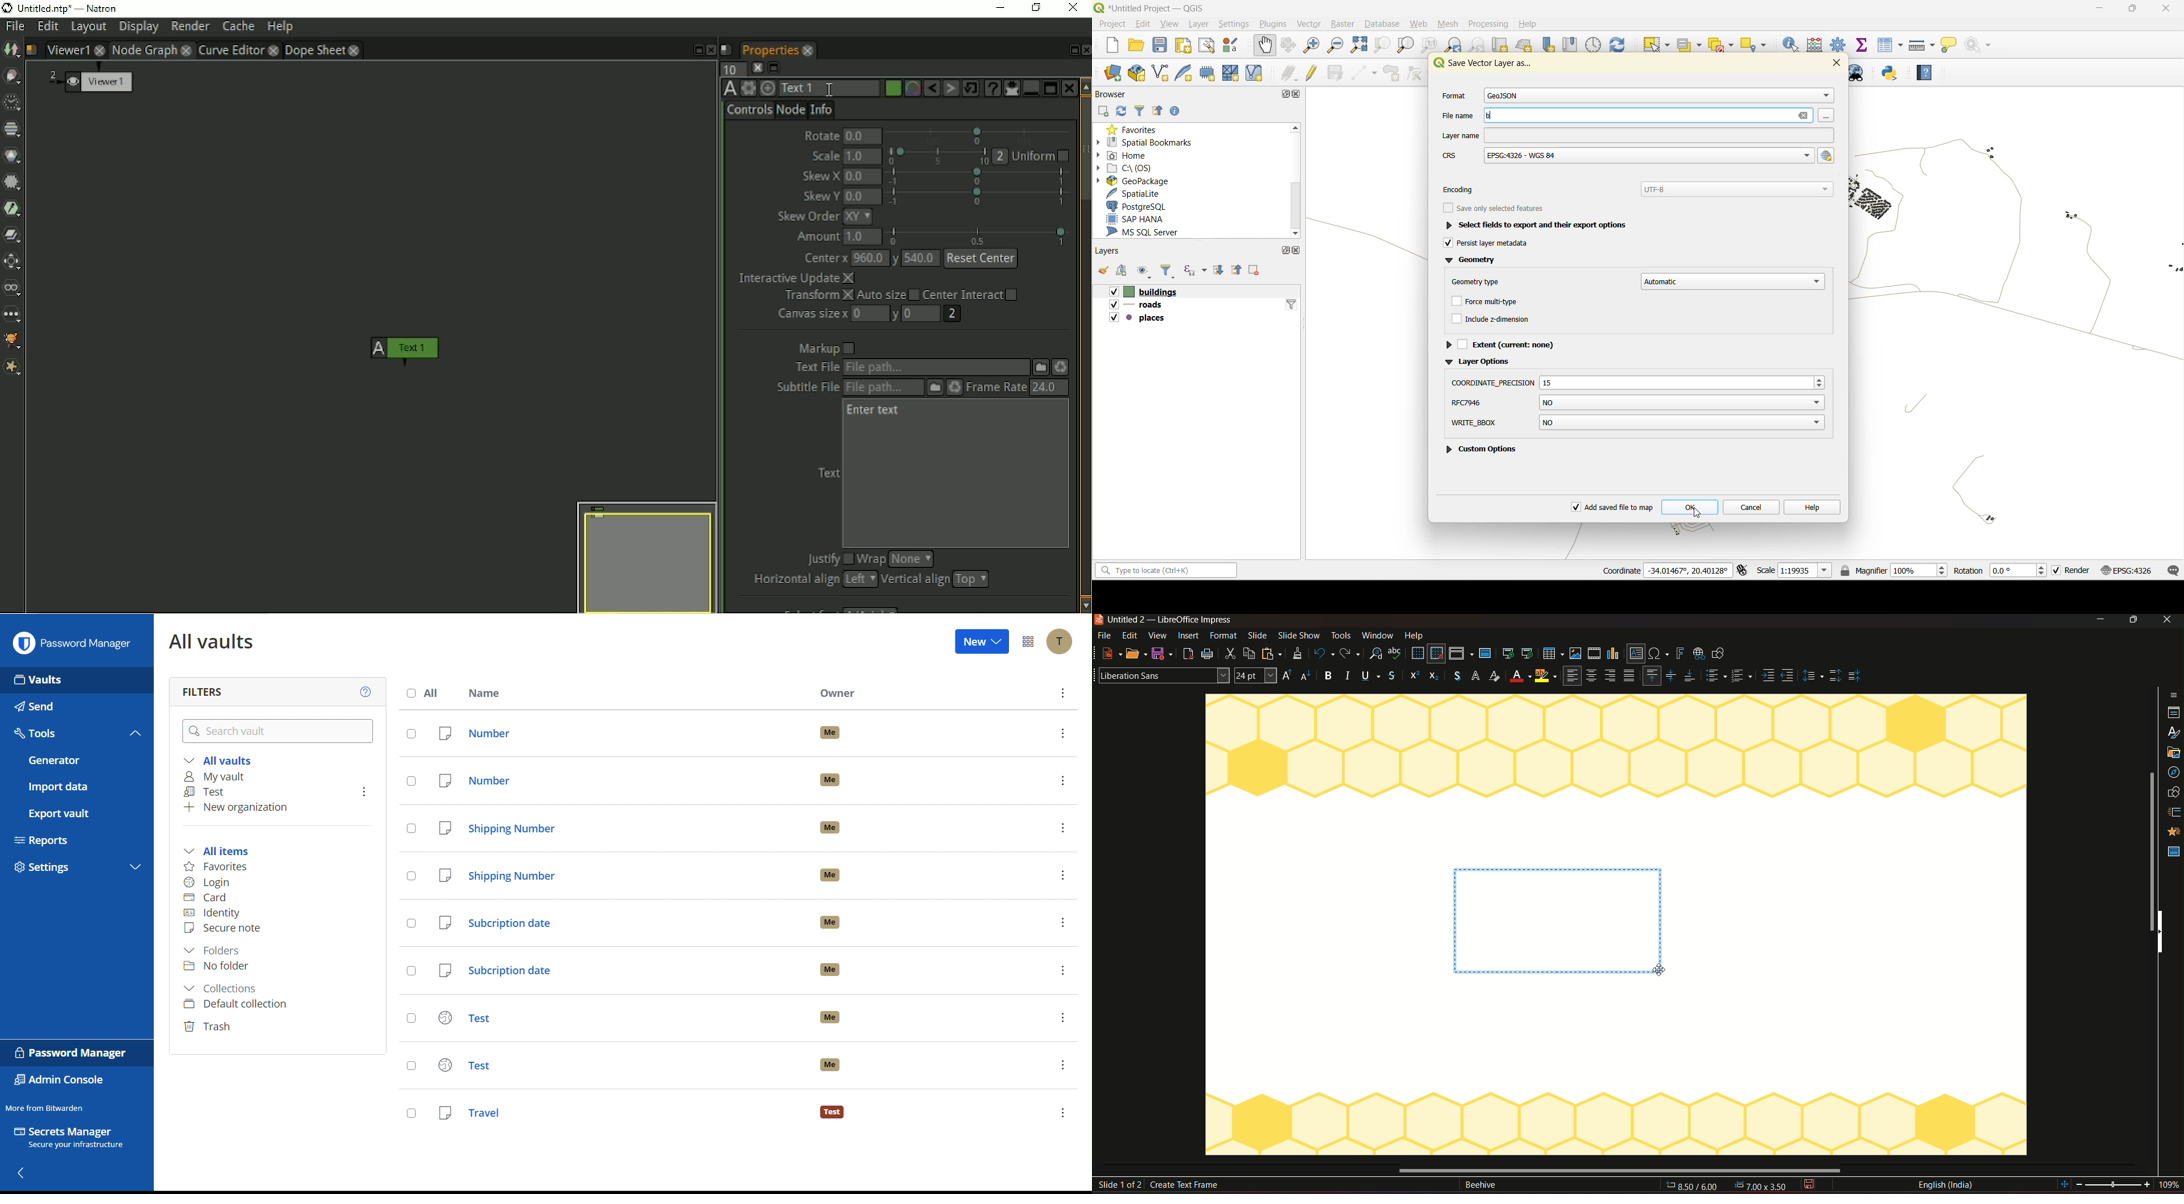  I want to click on Settings, so click(63, 870).